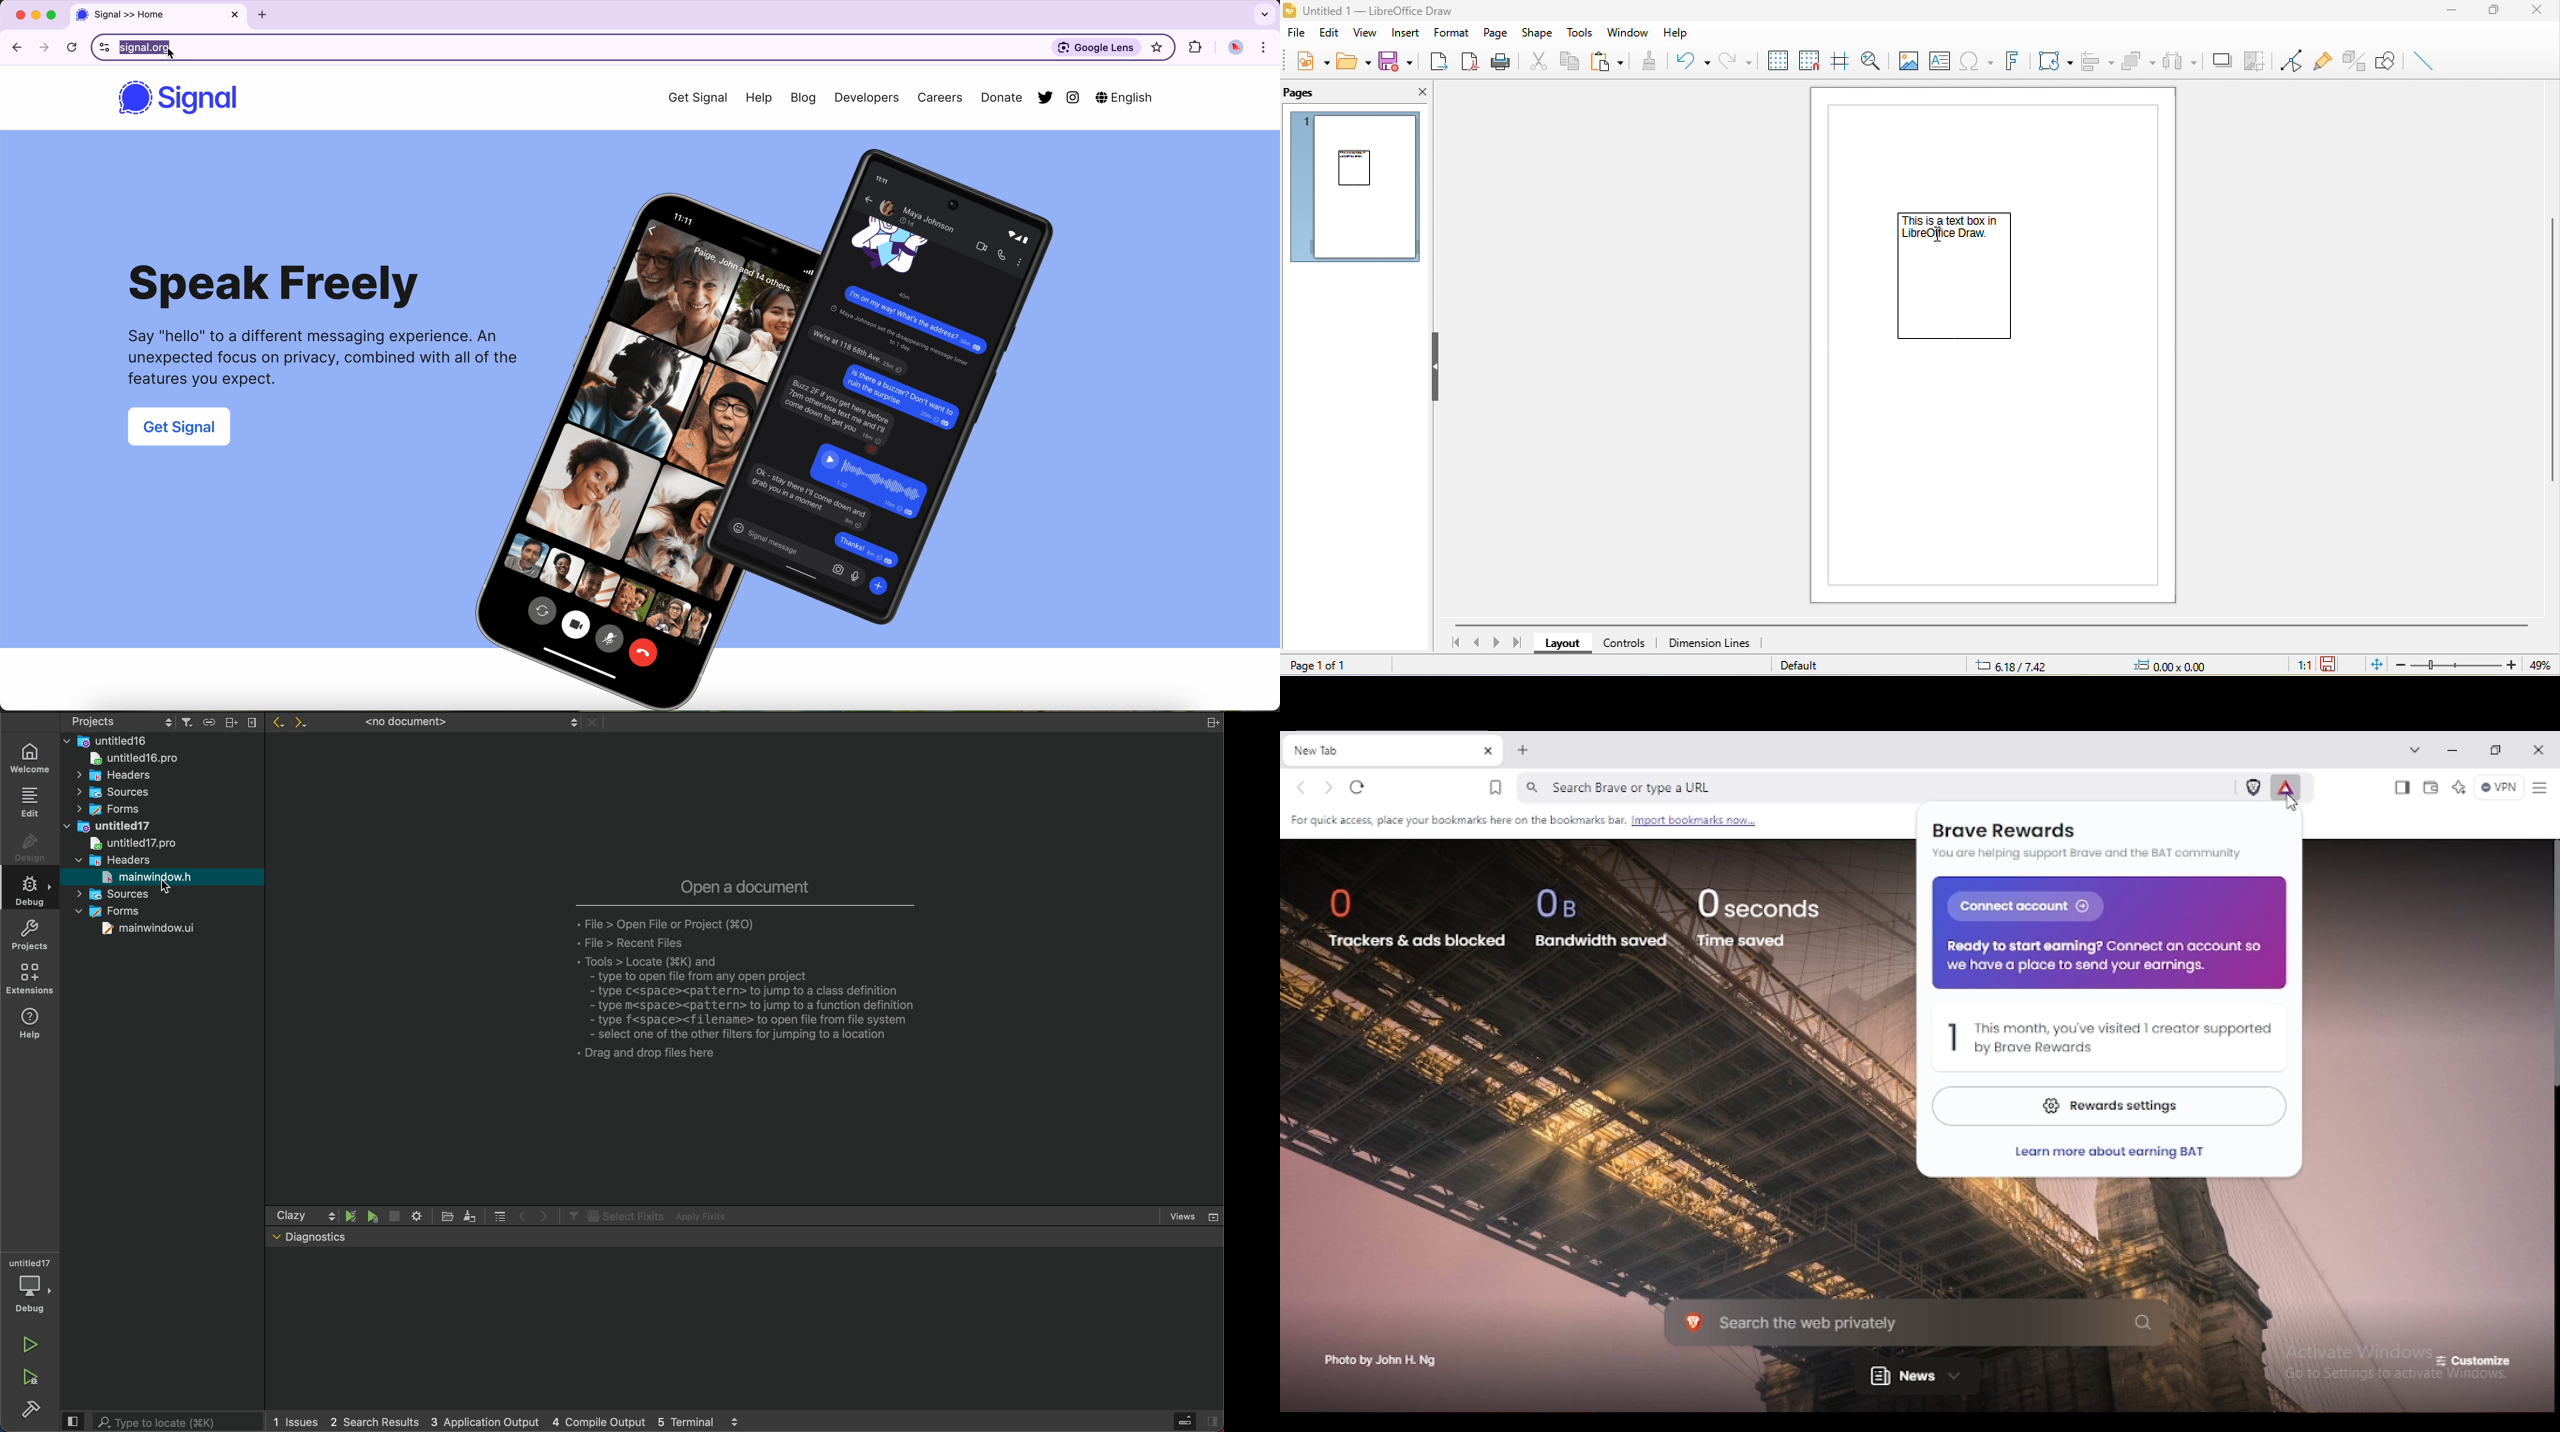  What do you see at coordinates (37, 1028) in the screenshot?
I see `help` at bounding box center [37, 1028].